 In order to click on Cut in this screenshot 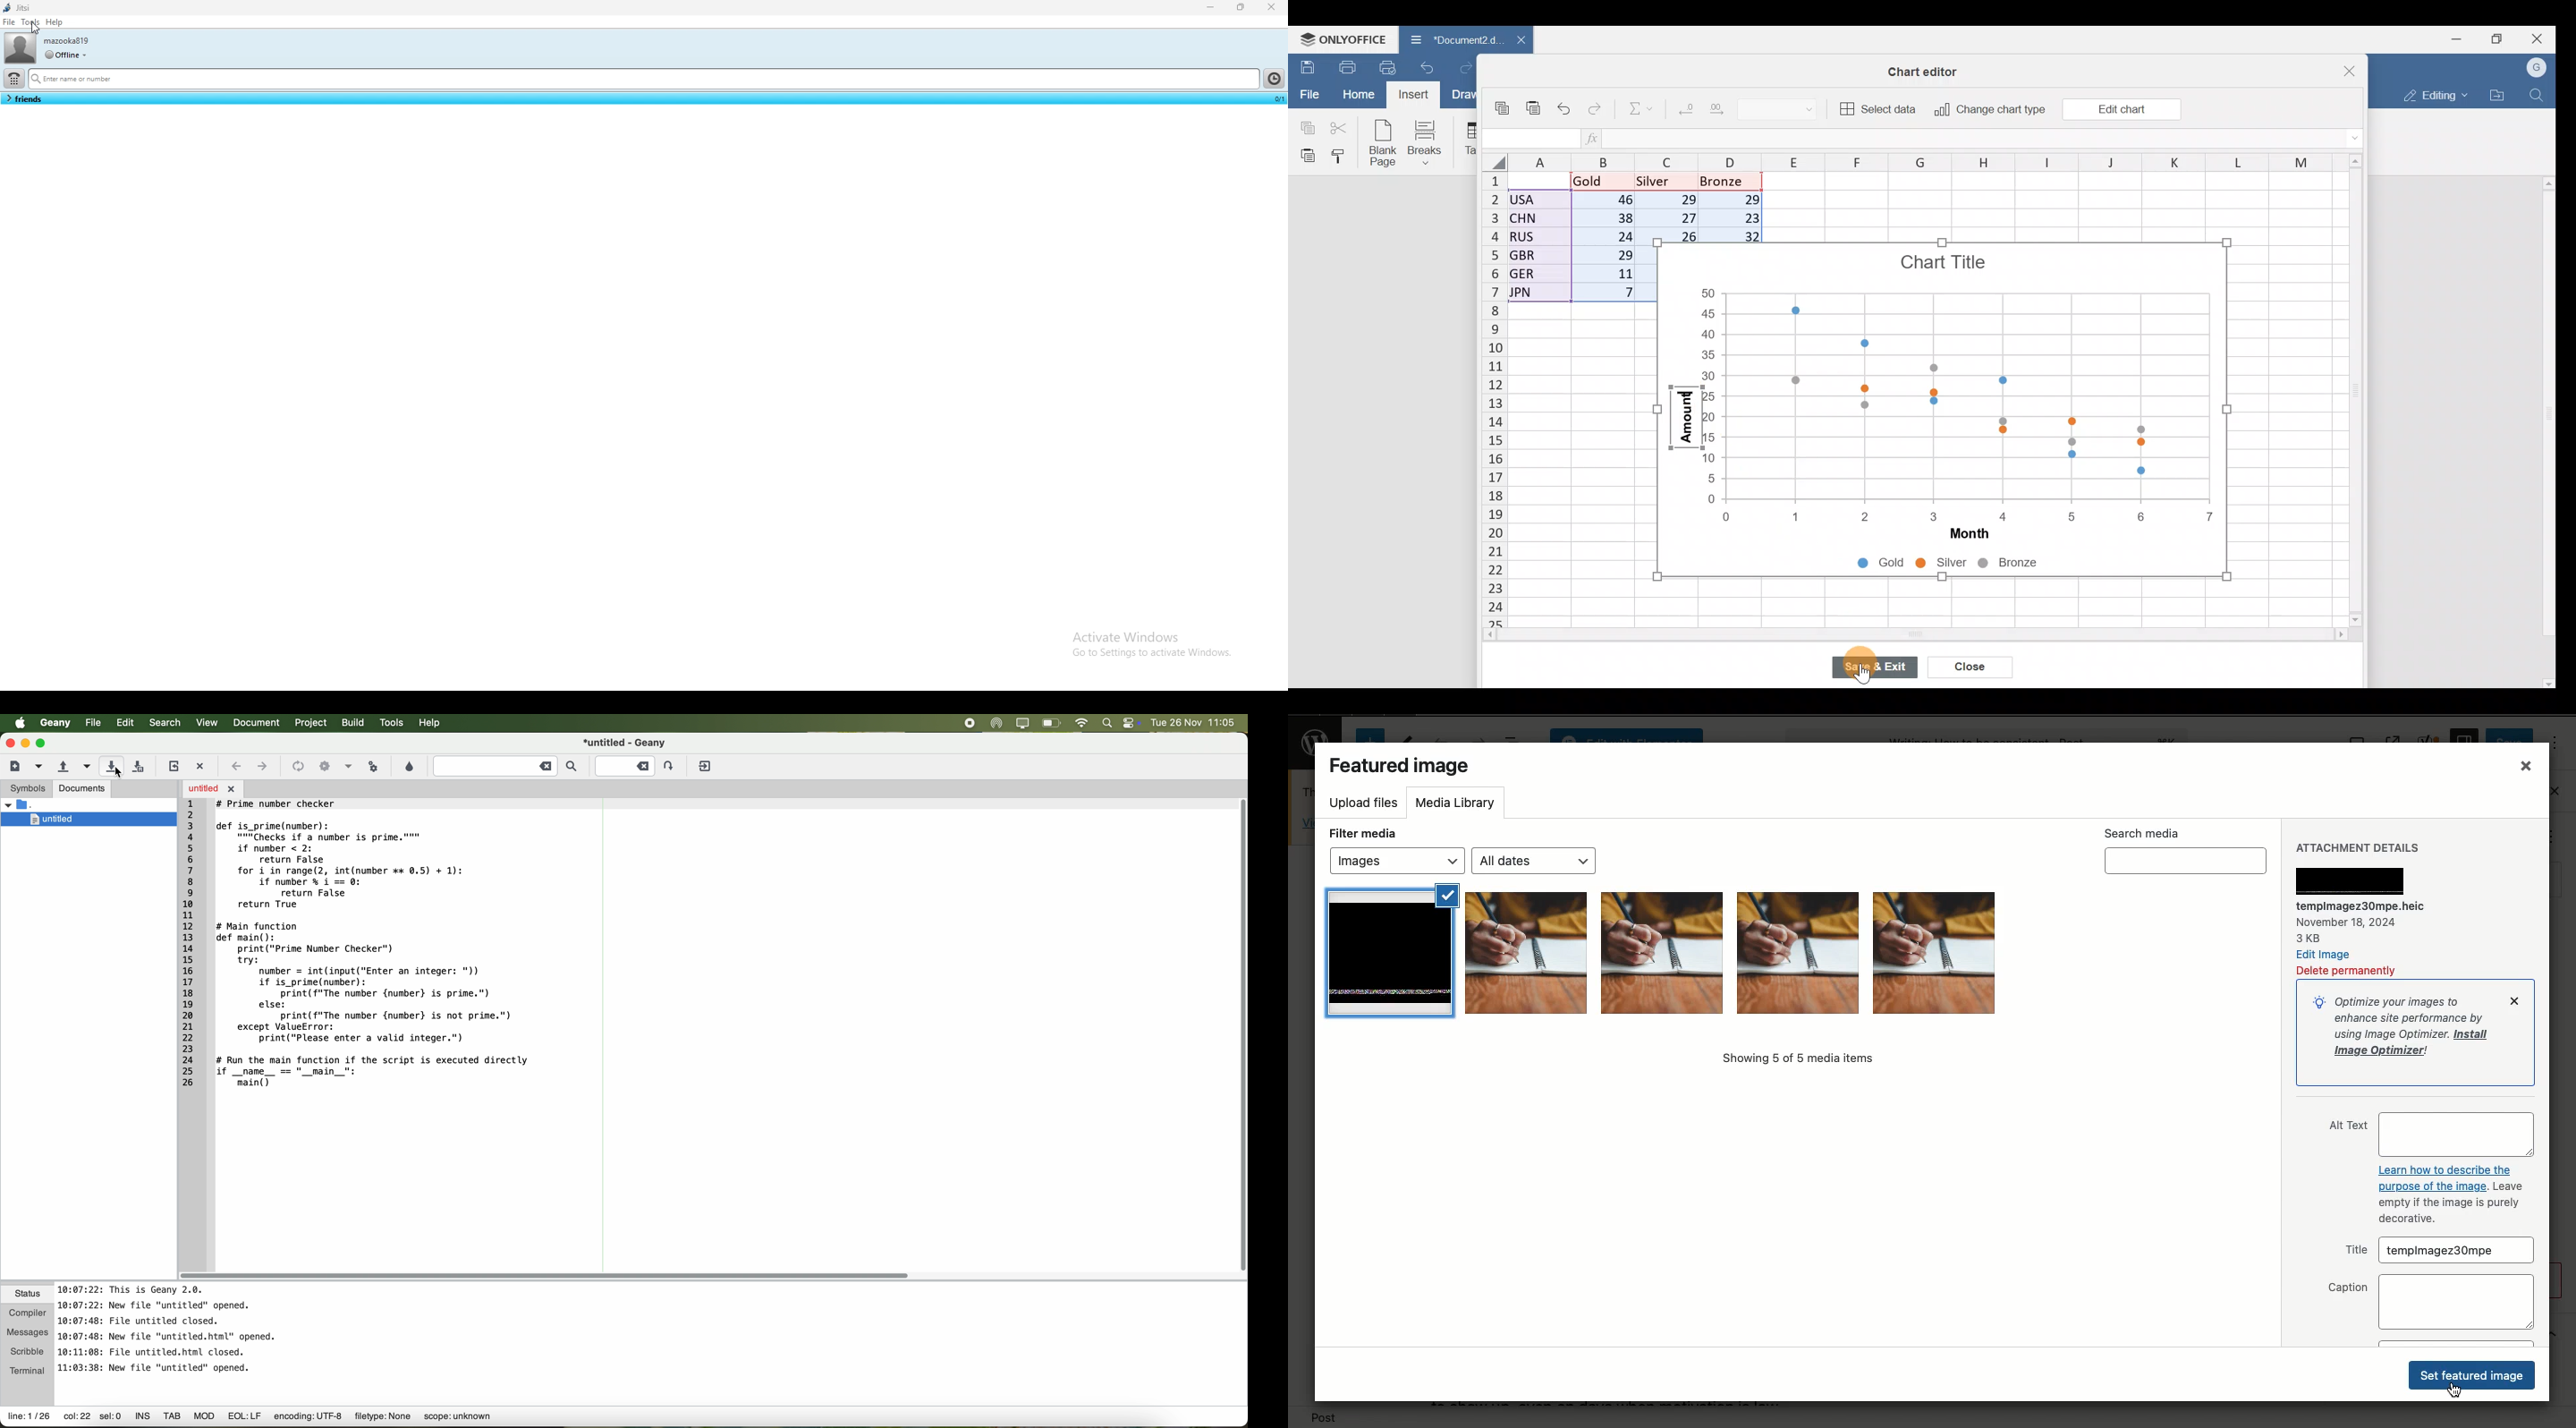, I will do `click(1342, 127)`.